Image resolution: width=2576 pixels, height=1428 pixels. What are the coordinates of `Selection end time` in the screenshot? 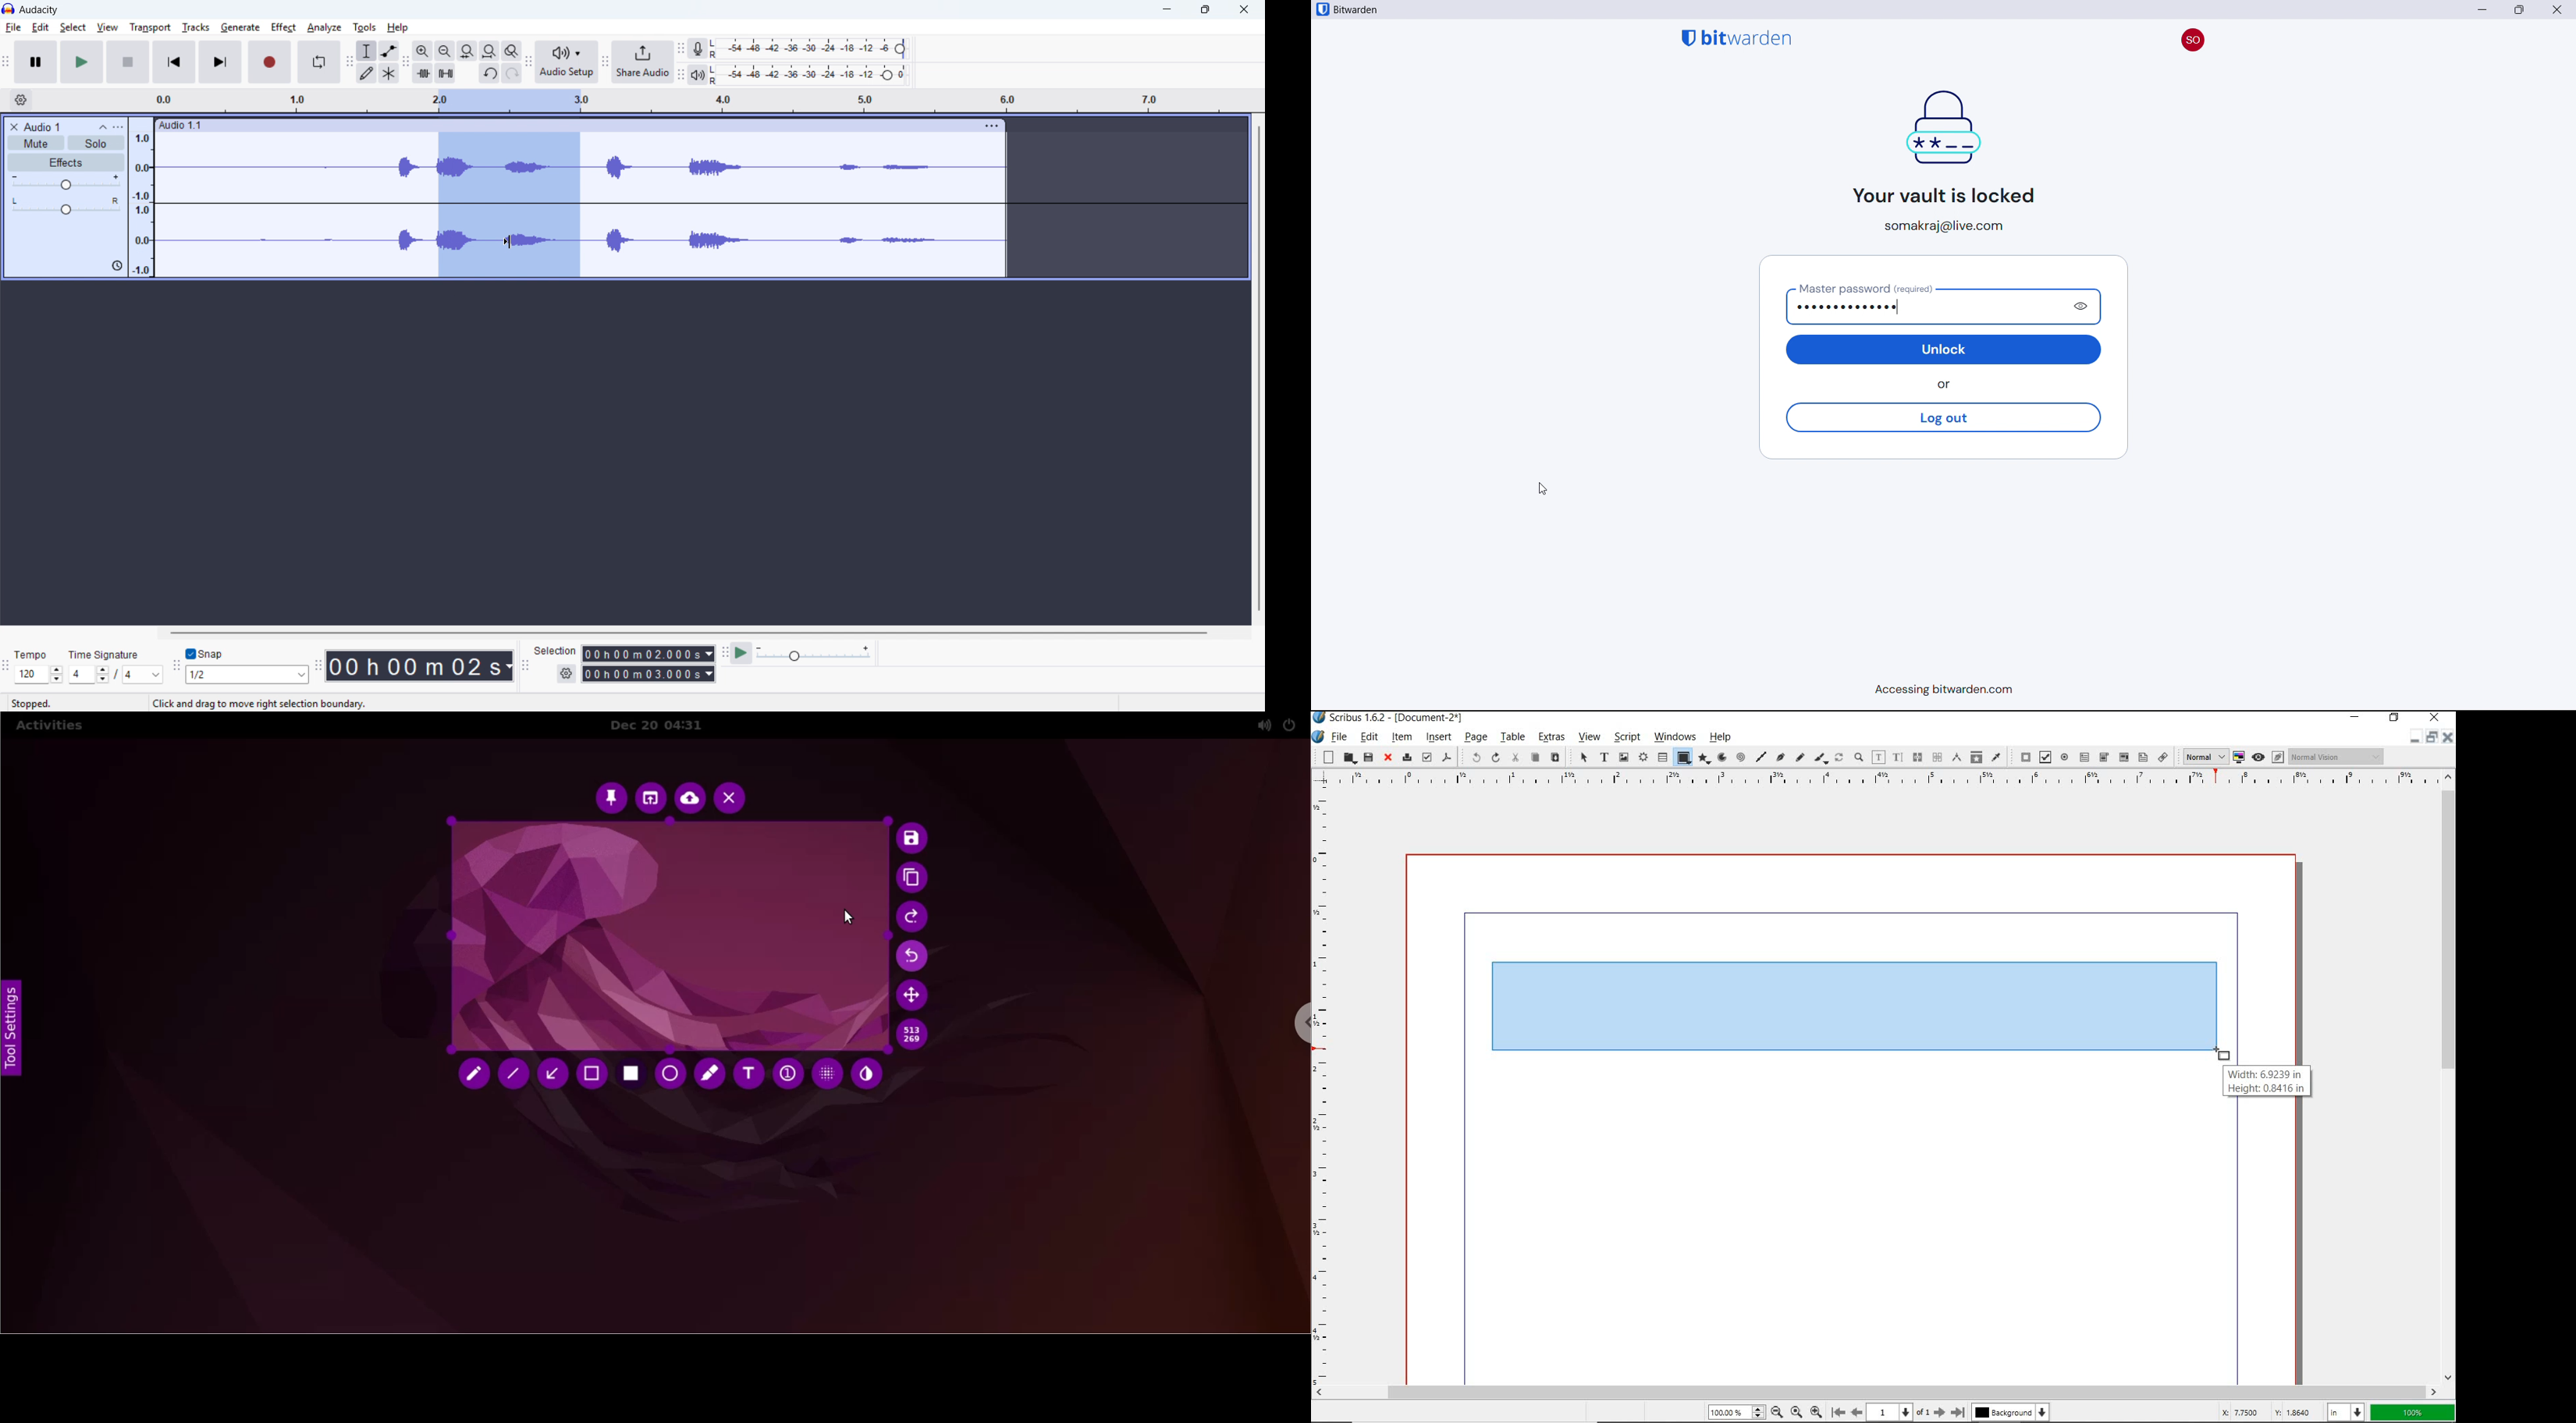 It's located at (650, 674).